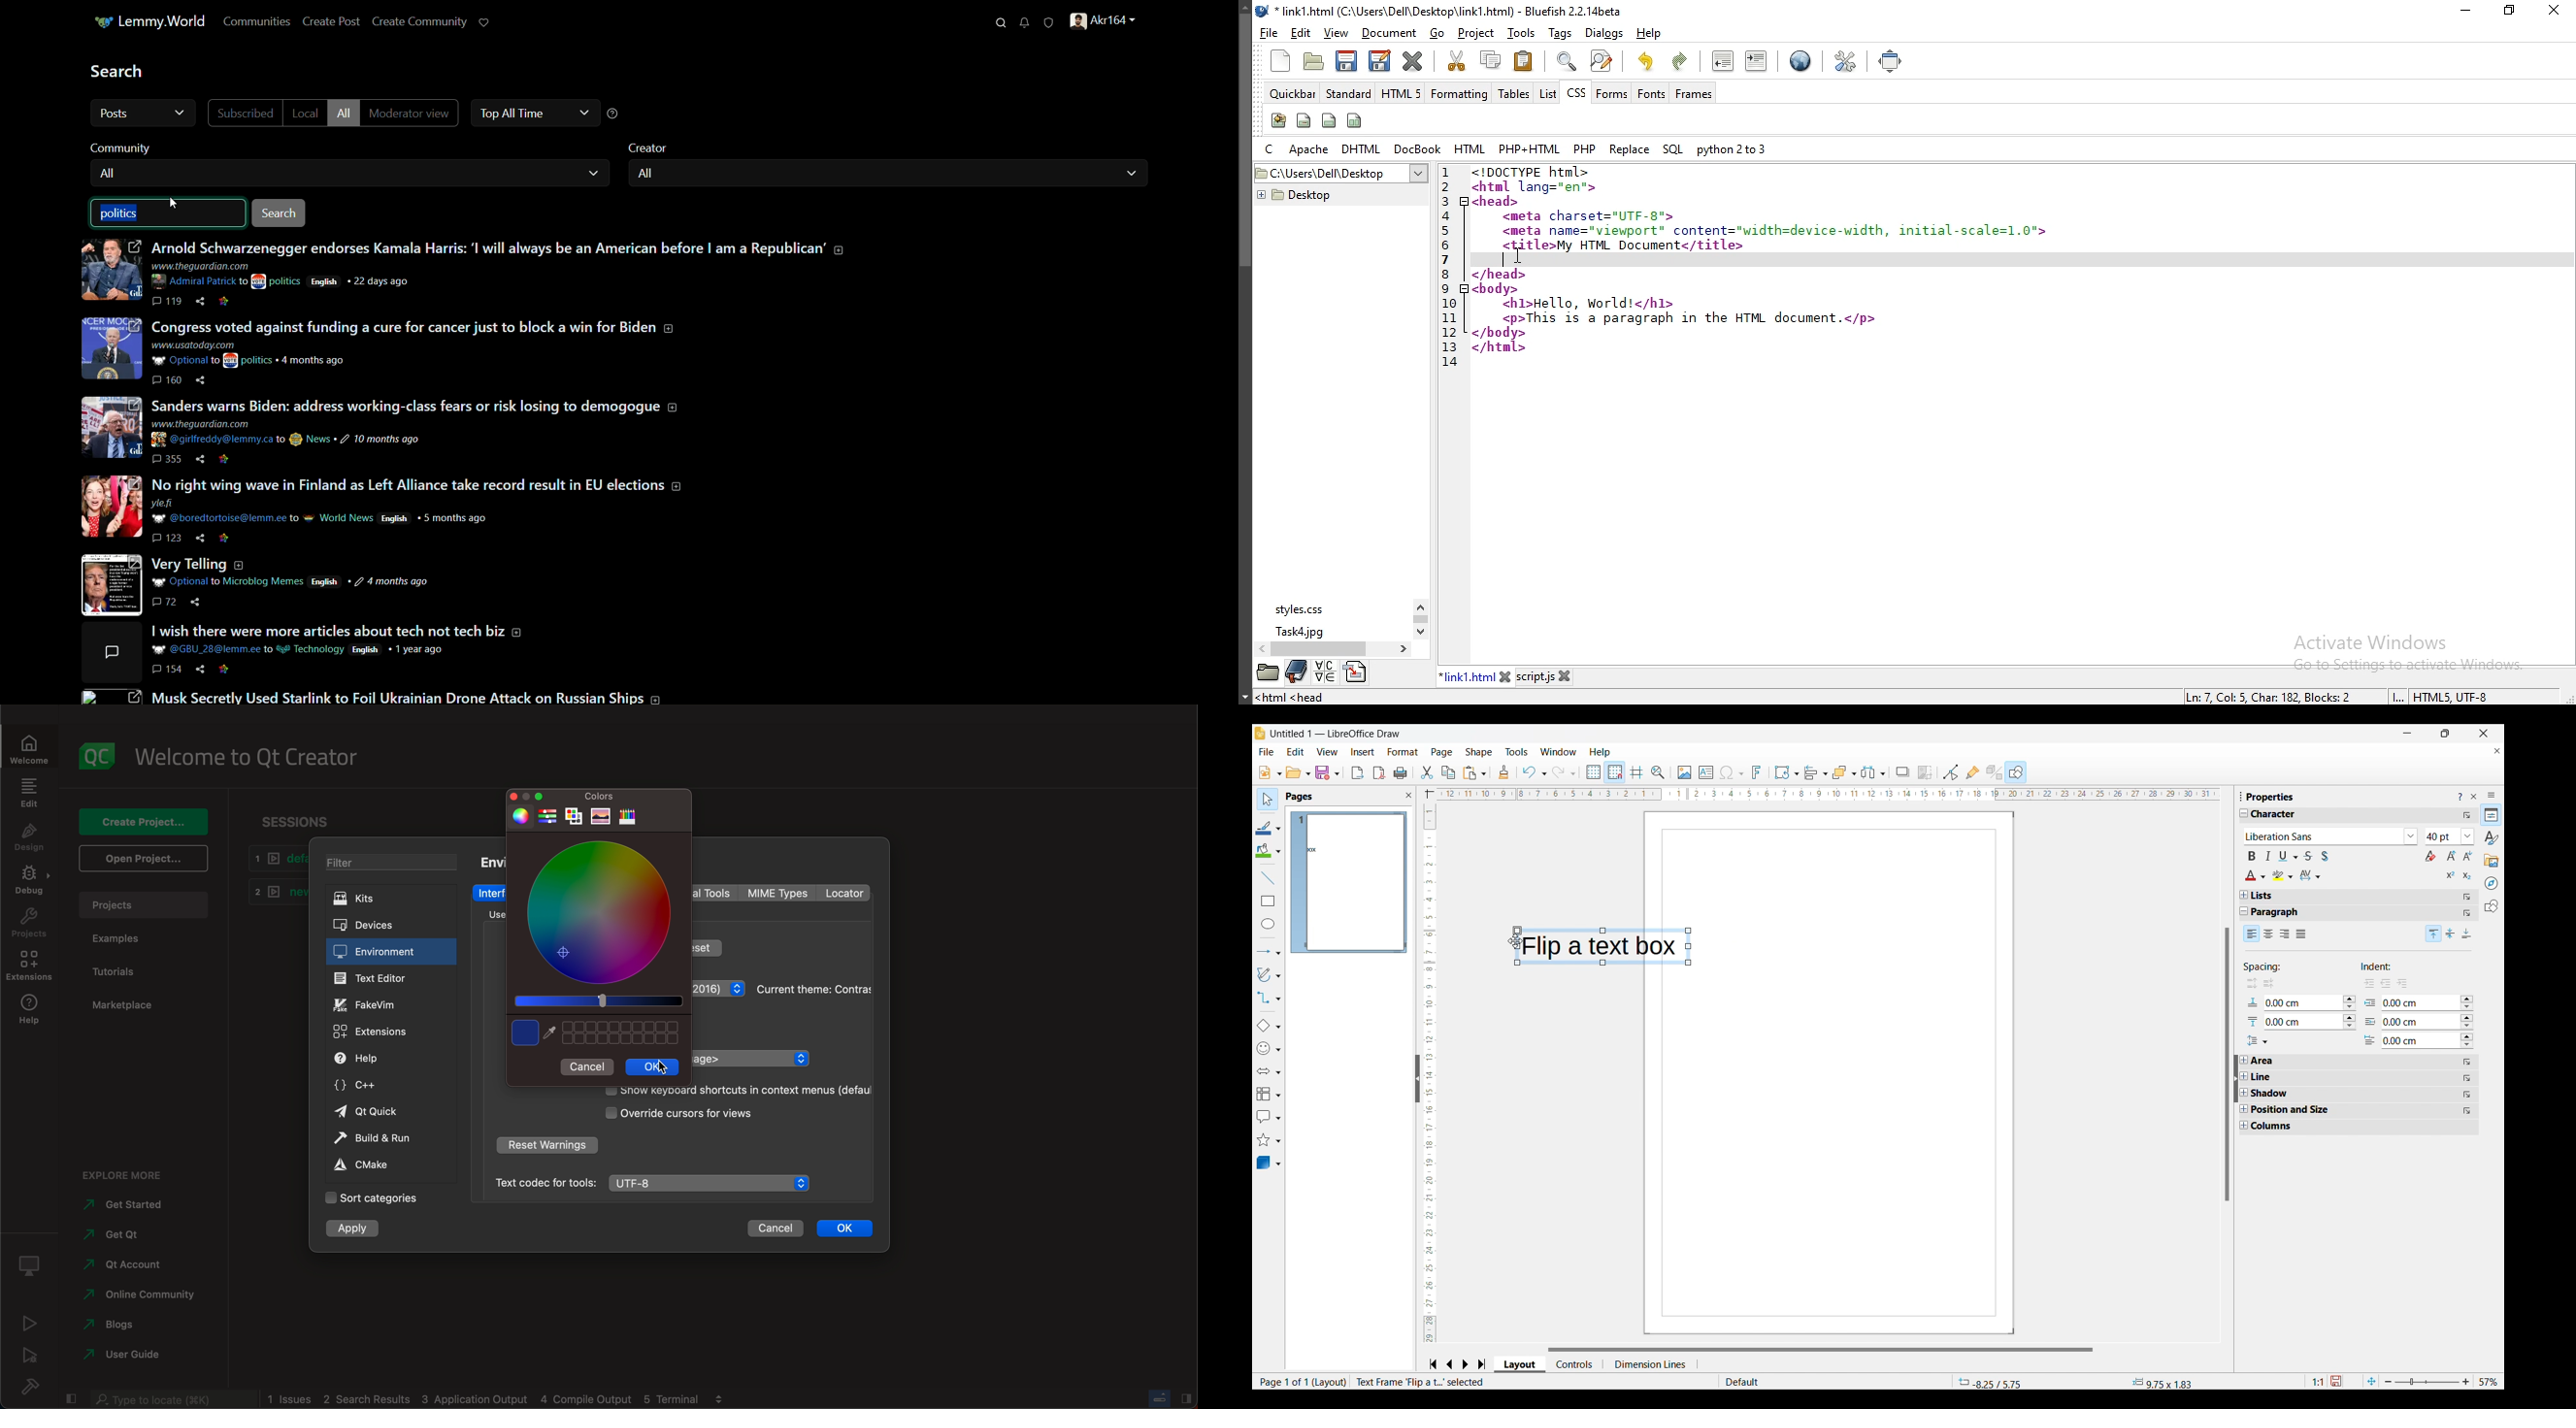 This screenshot has height=1428, width=2576. Describe the element at coordinates (1445, 260) in the screenshot. I see `7` at that location.